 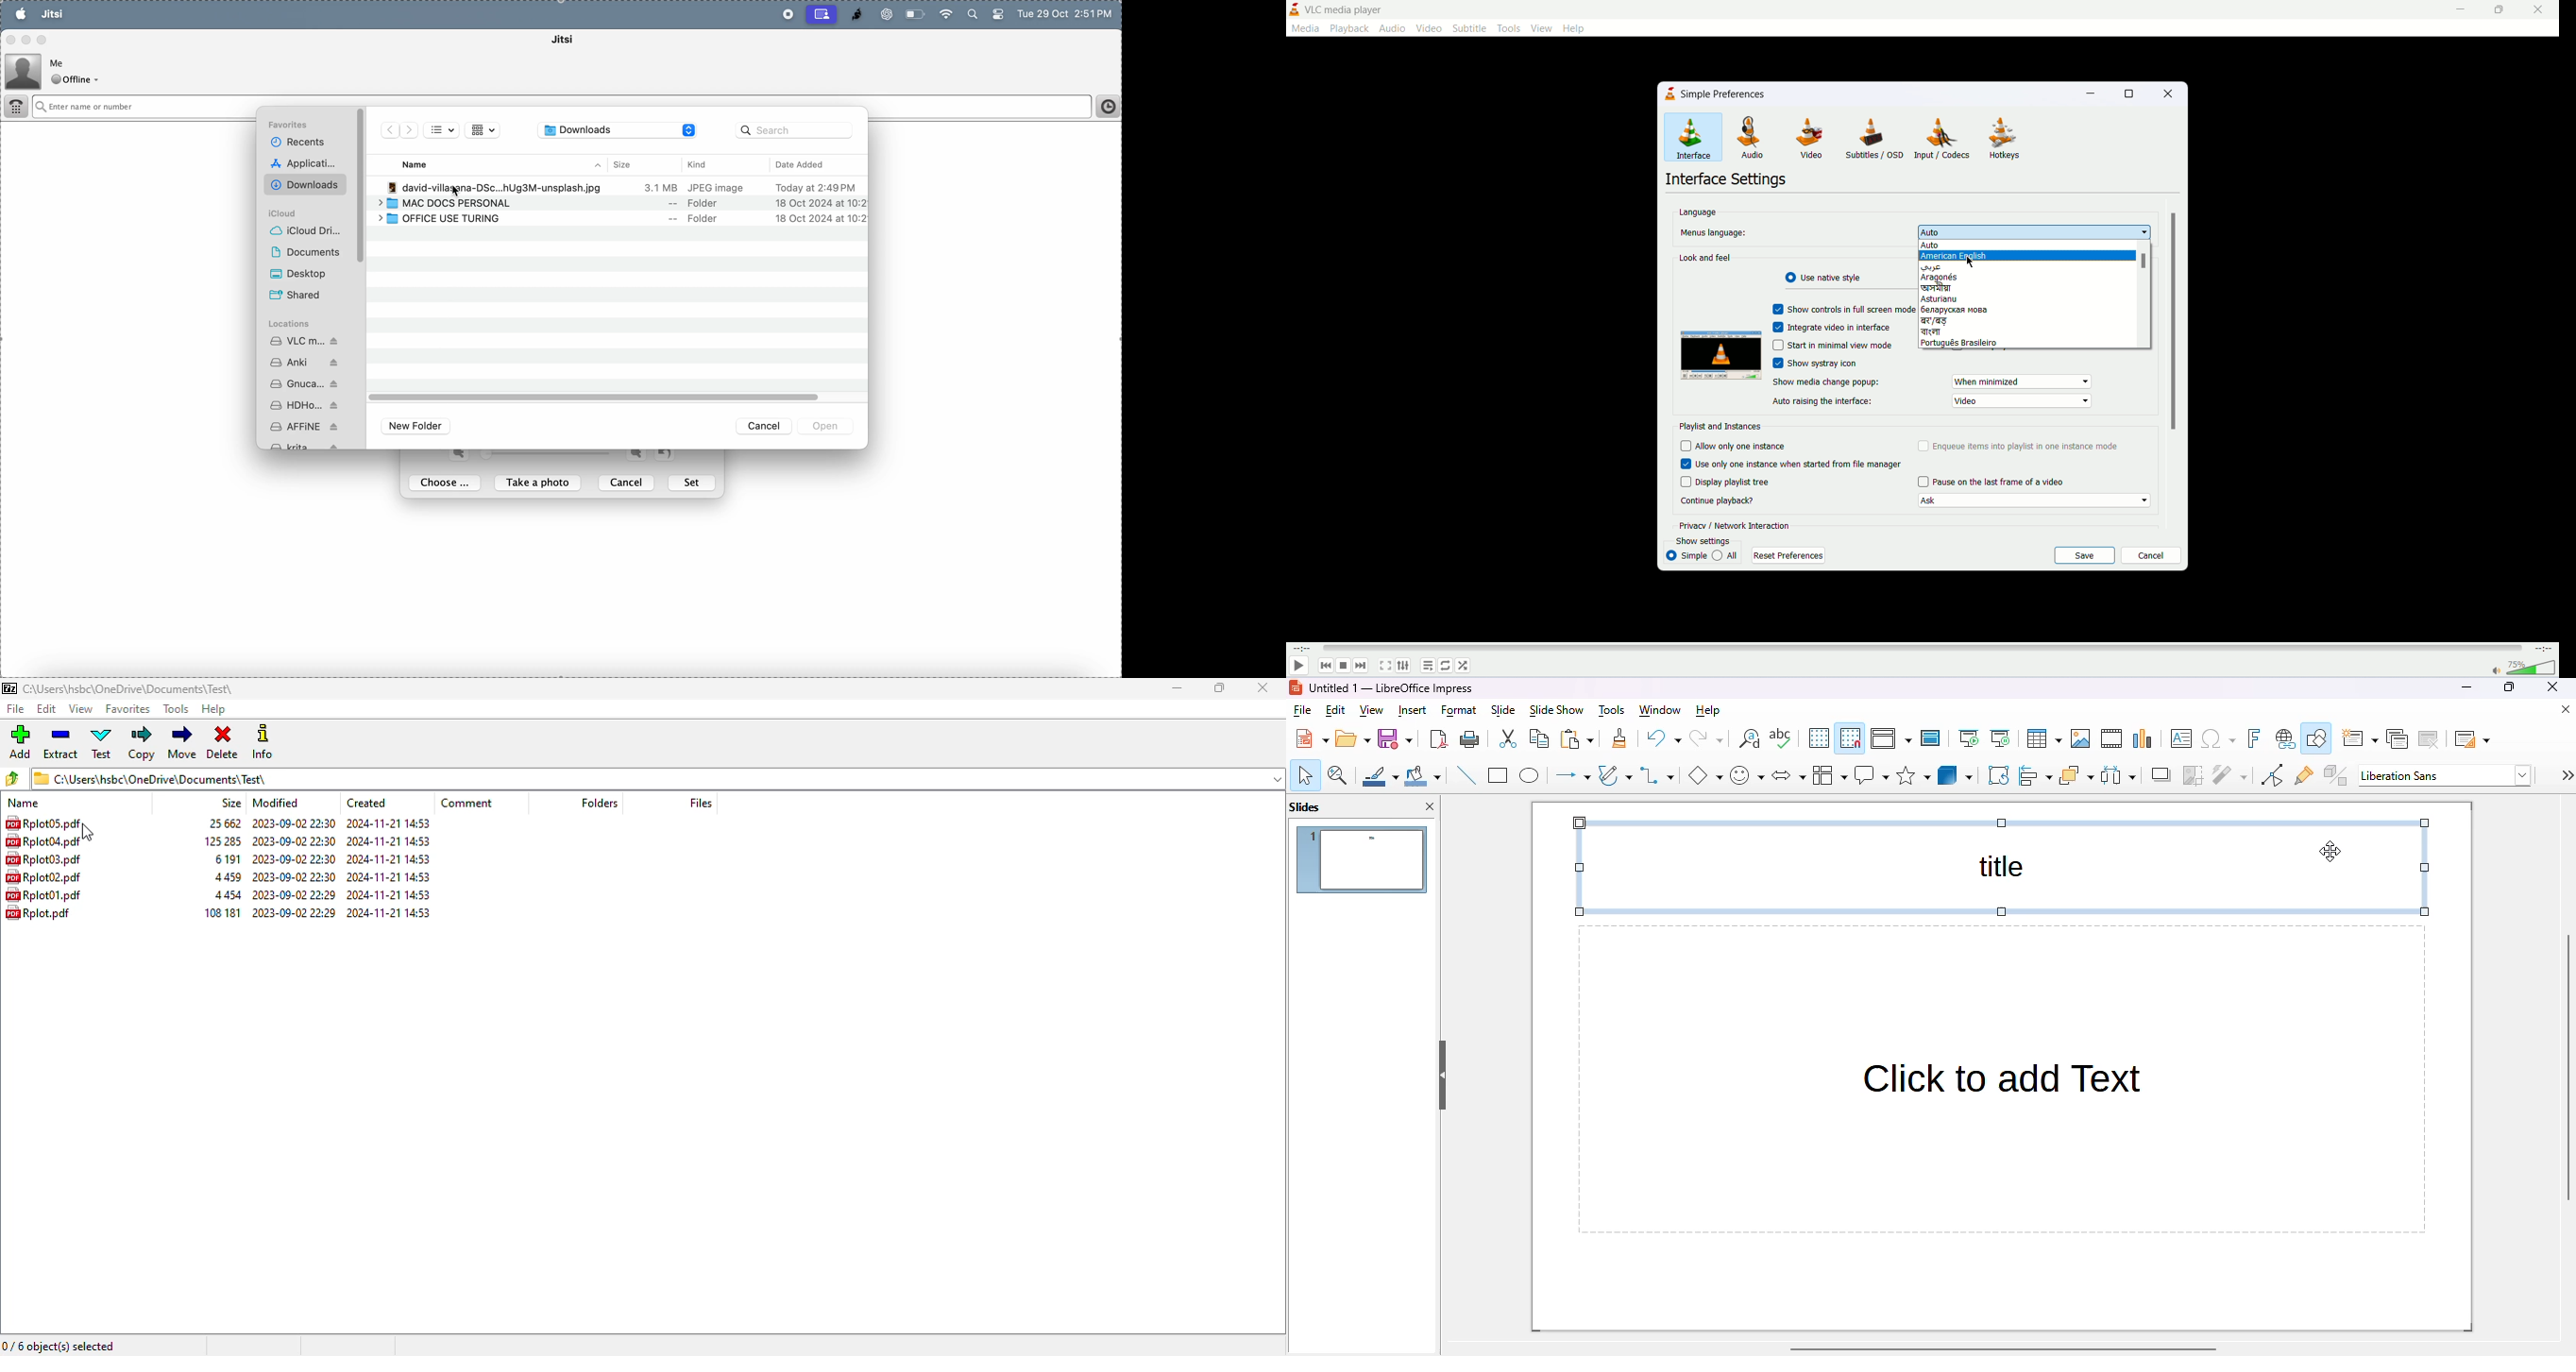 What do you see at coordinates (1780, 737) in the screenshot?
I see `check spelling` at bounding box center [1780, 737].